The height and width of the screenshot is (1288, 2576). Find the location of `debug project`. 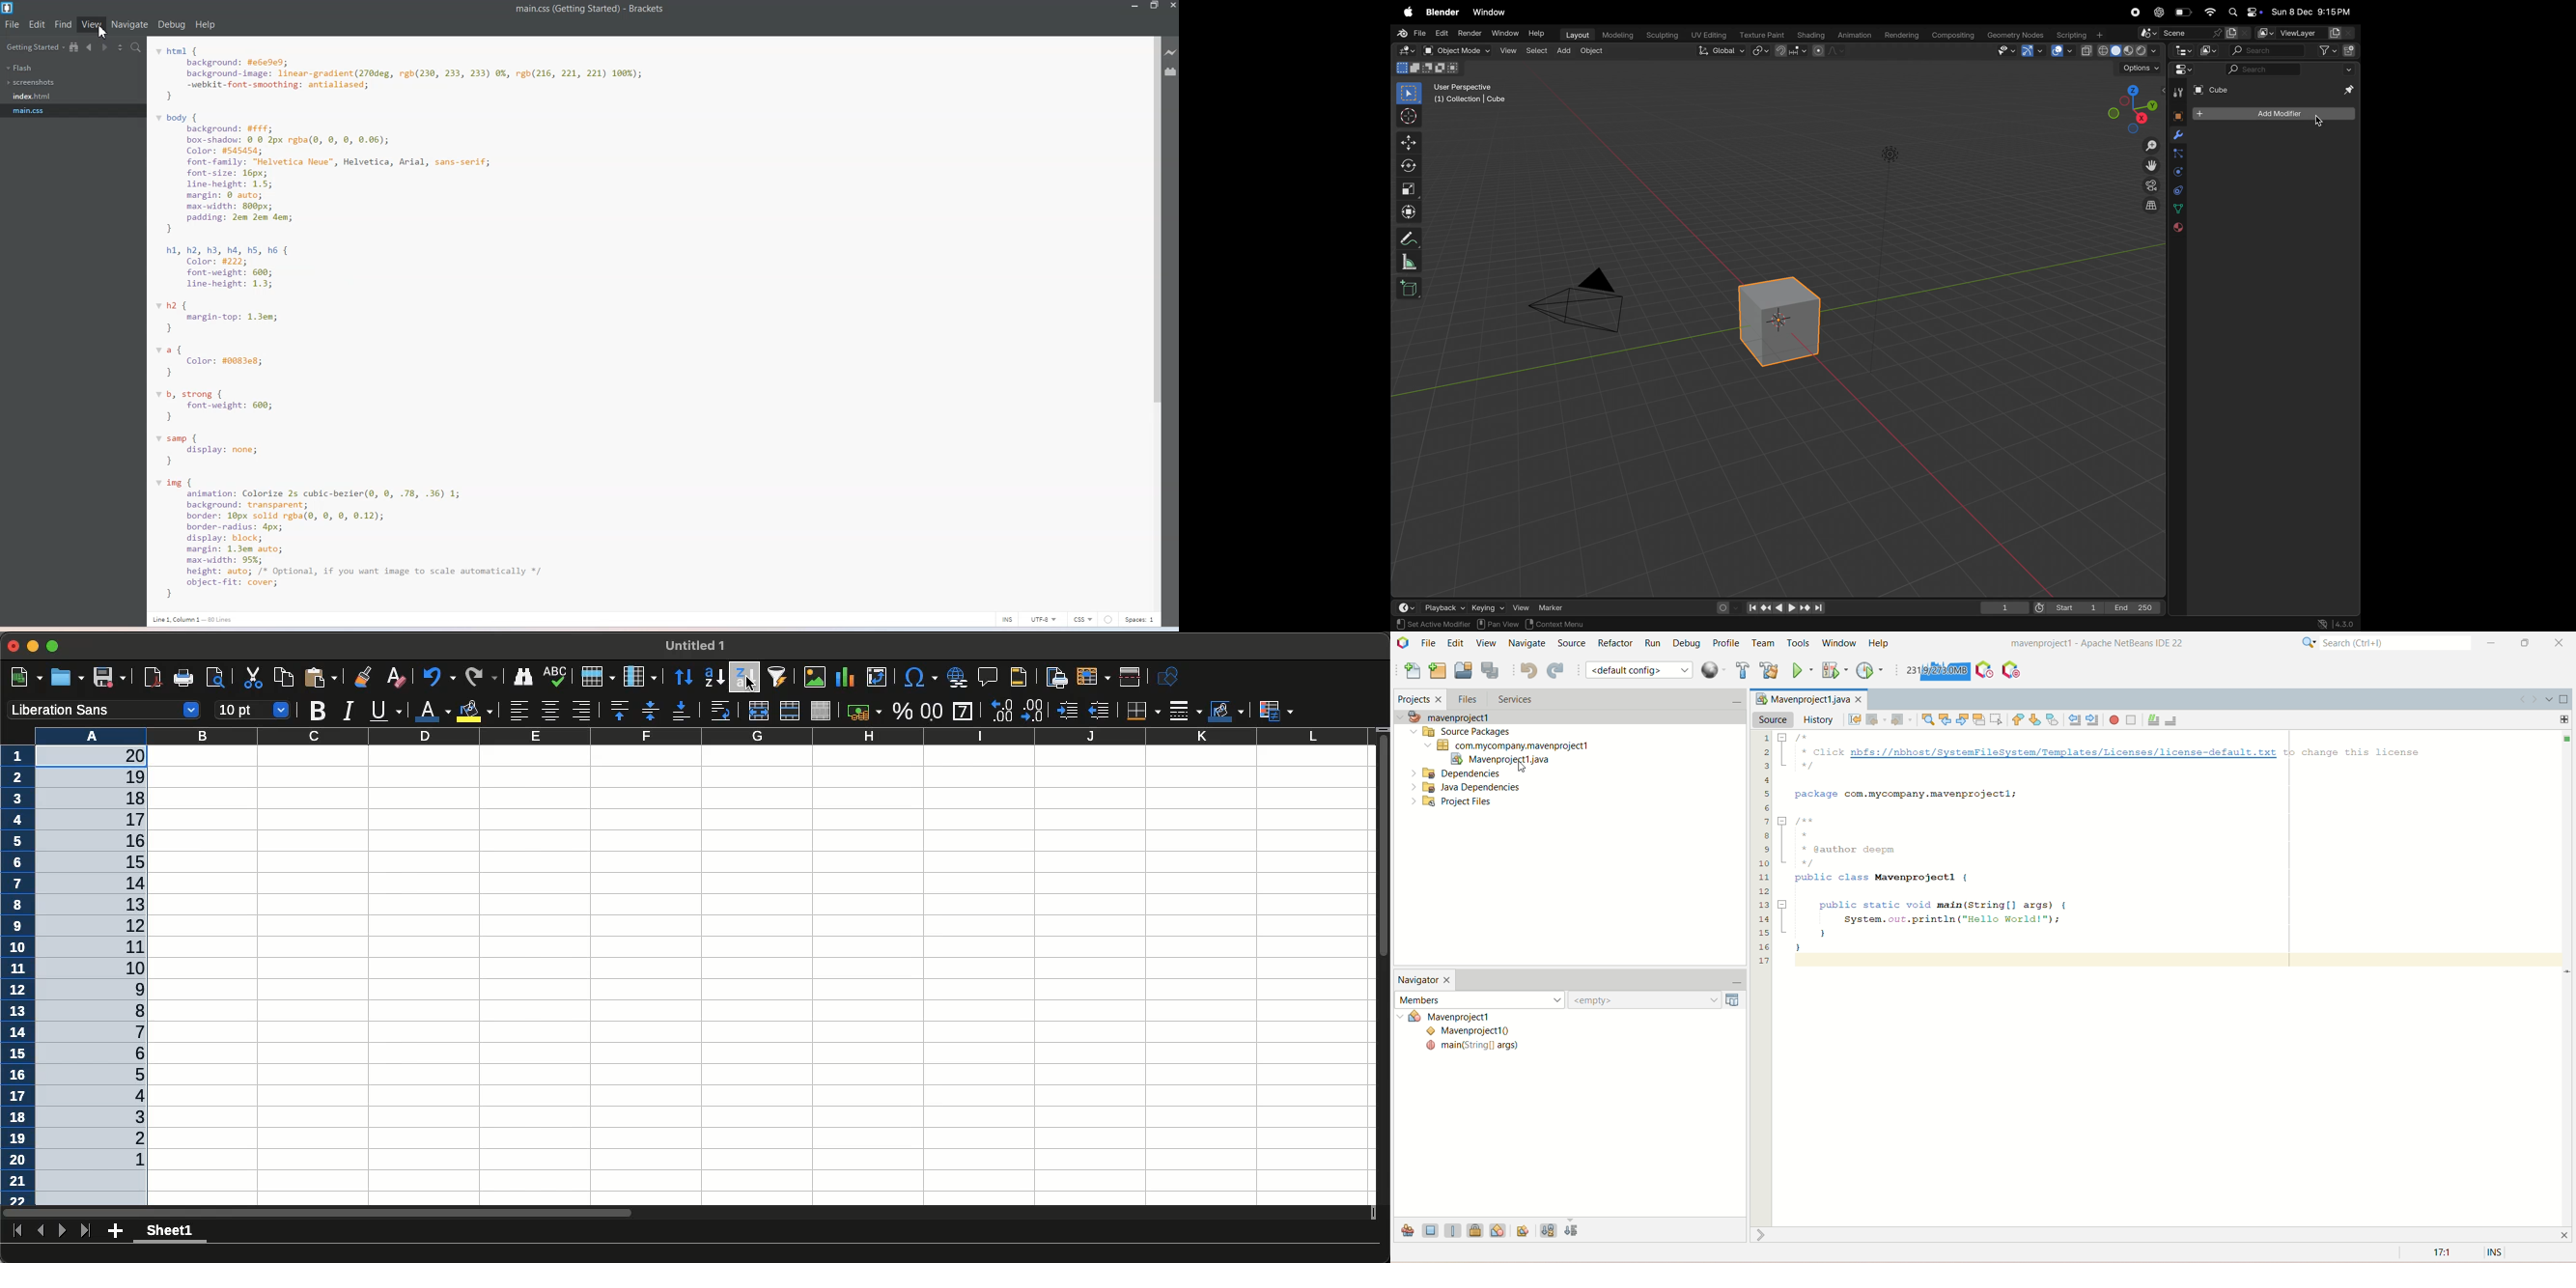

debug project is located at coordinates (1833, 670).